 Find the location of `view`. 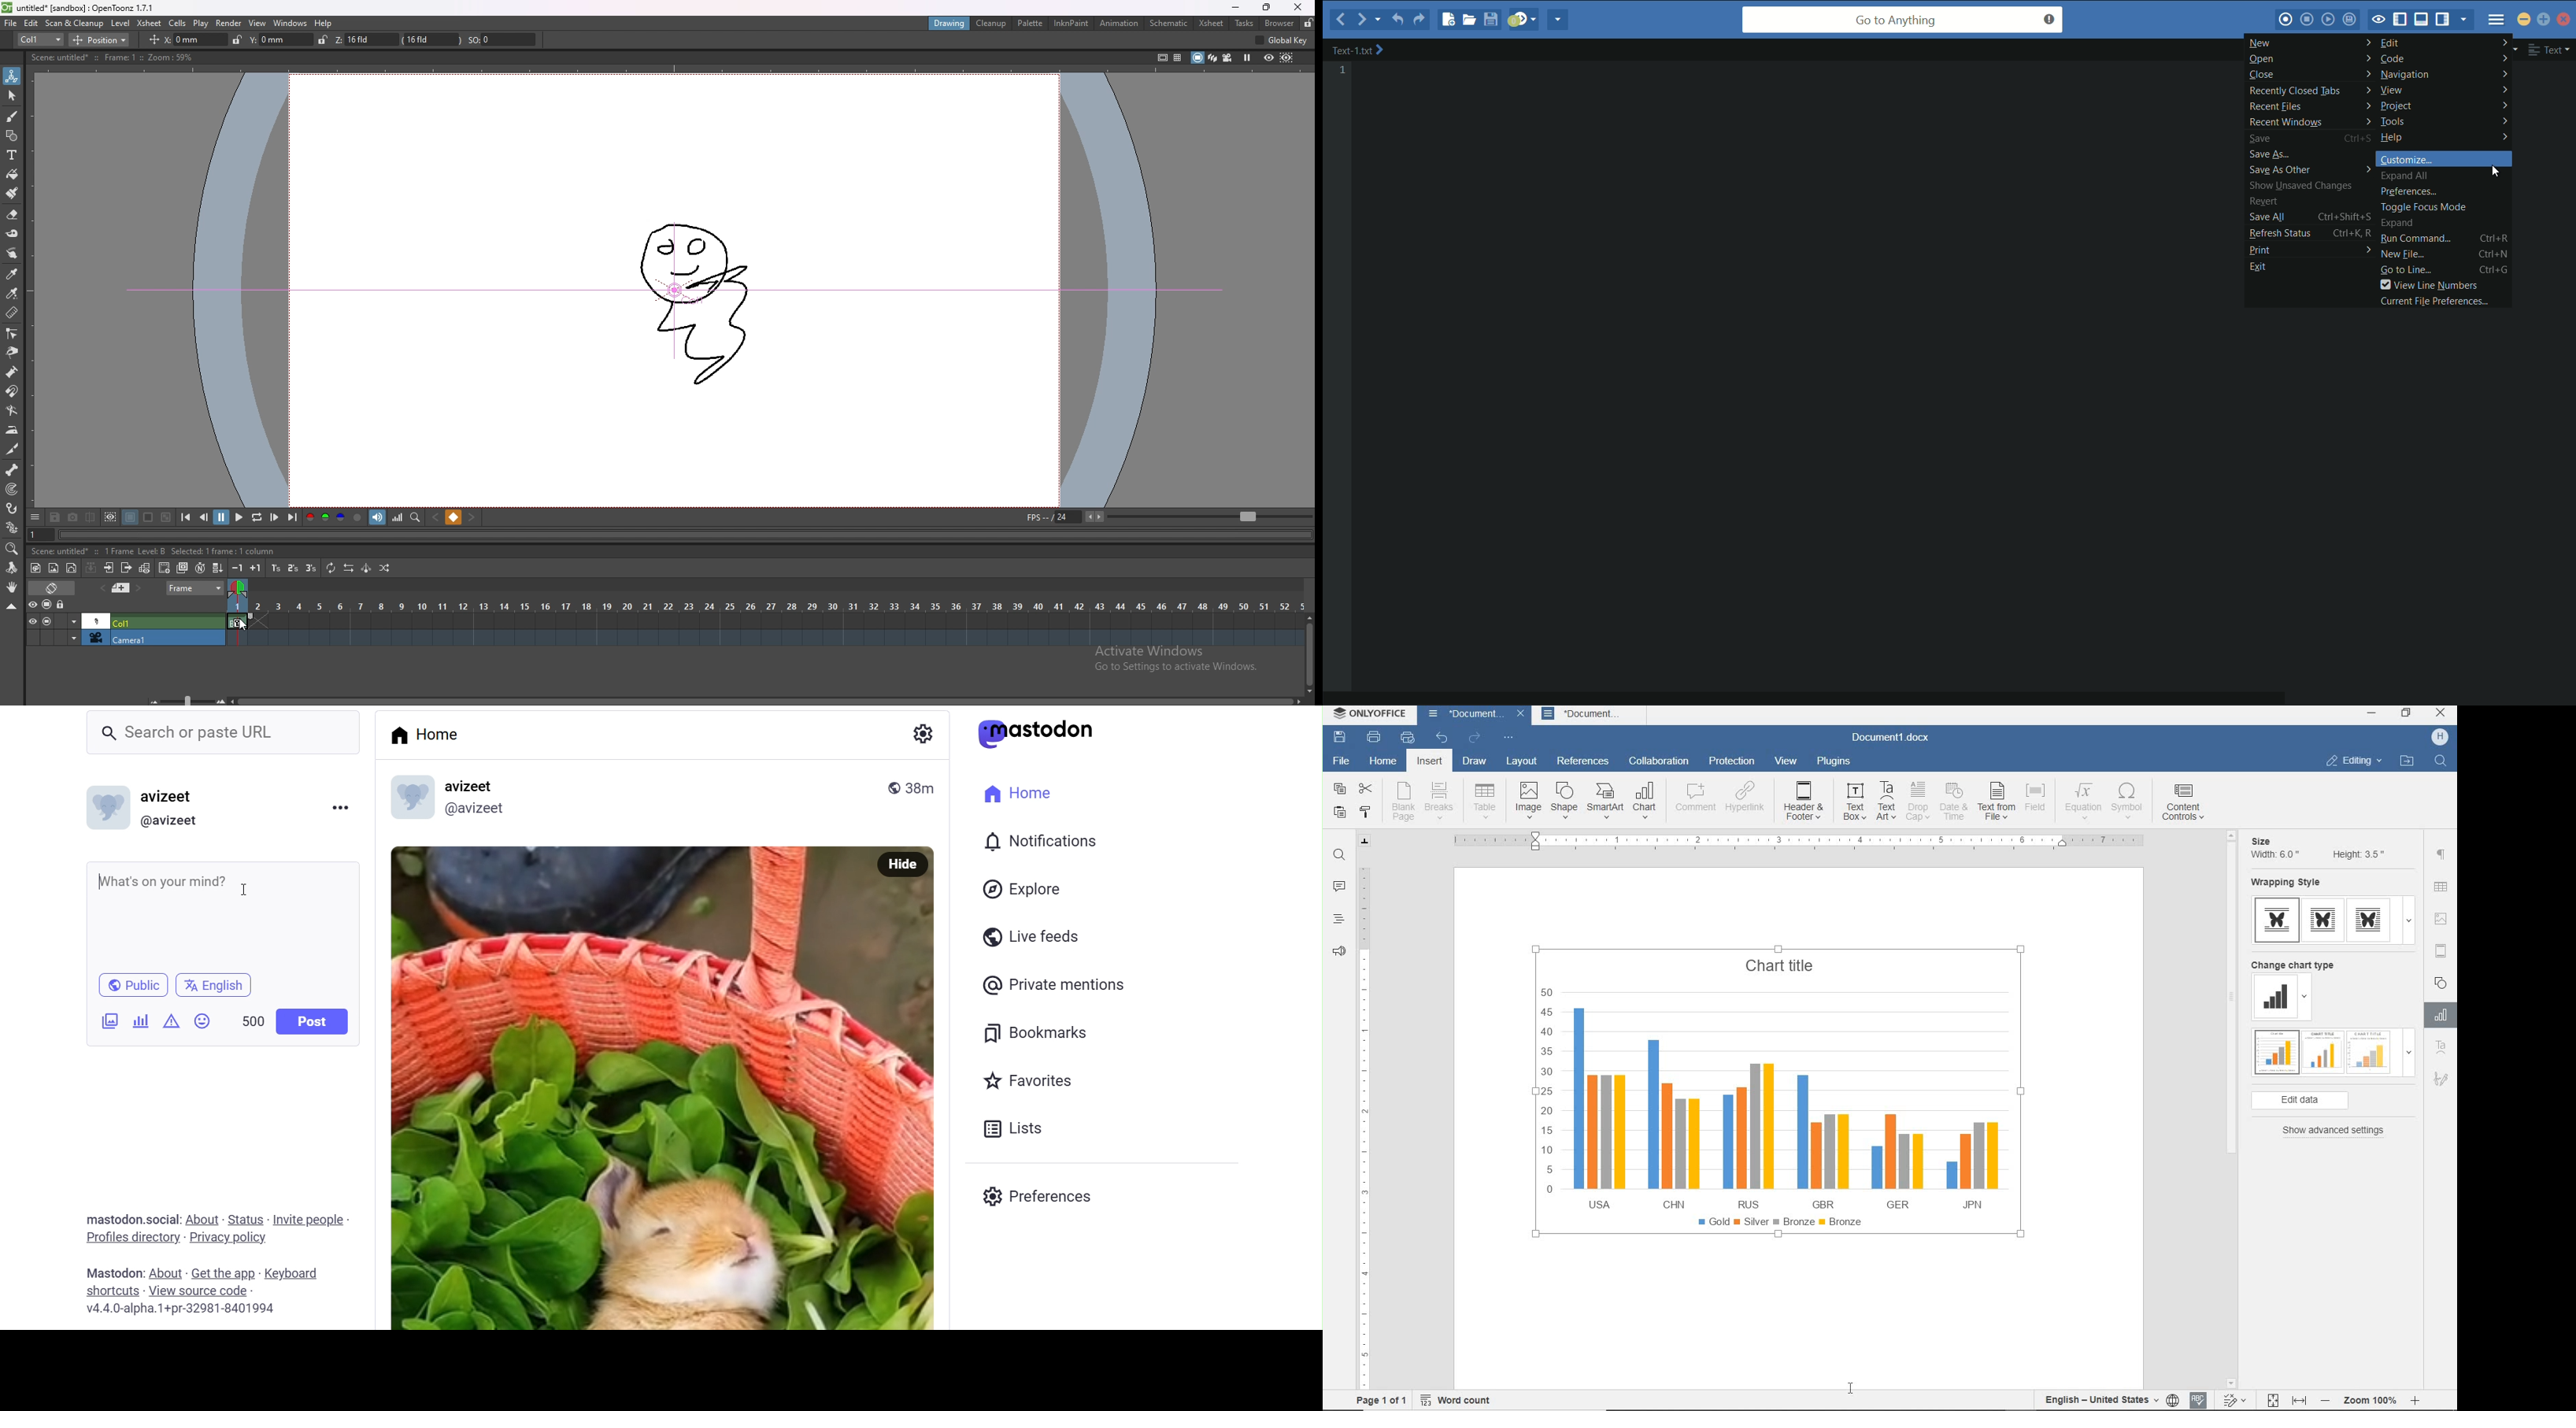

view is located at coordinates (258, 23).